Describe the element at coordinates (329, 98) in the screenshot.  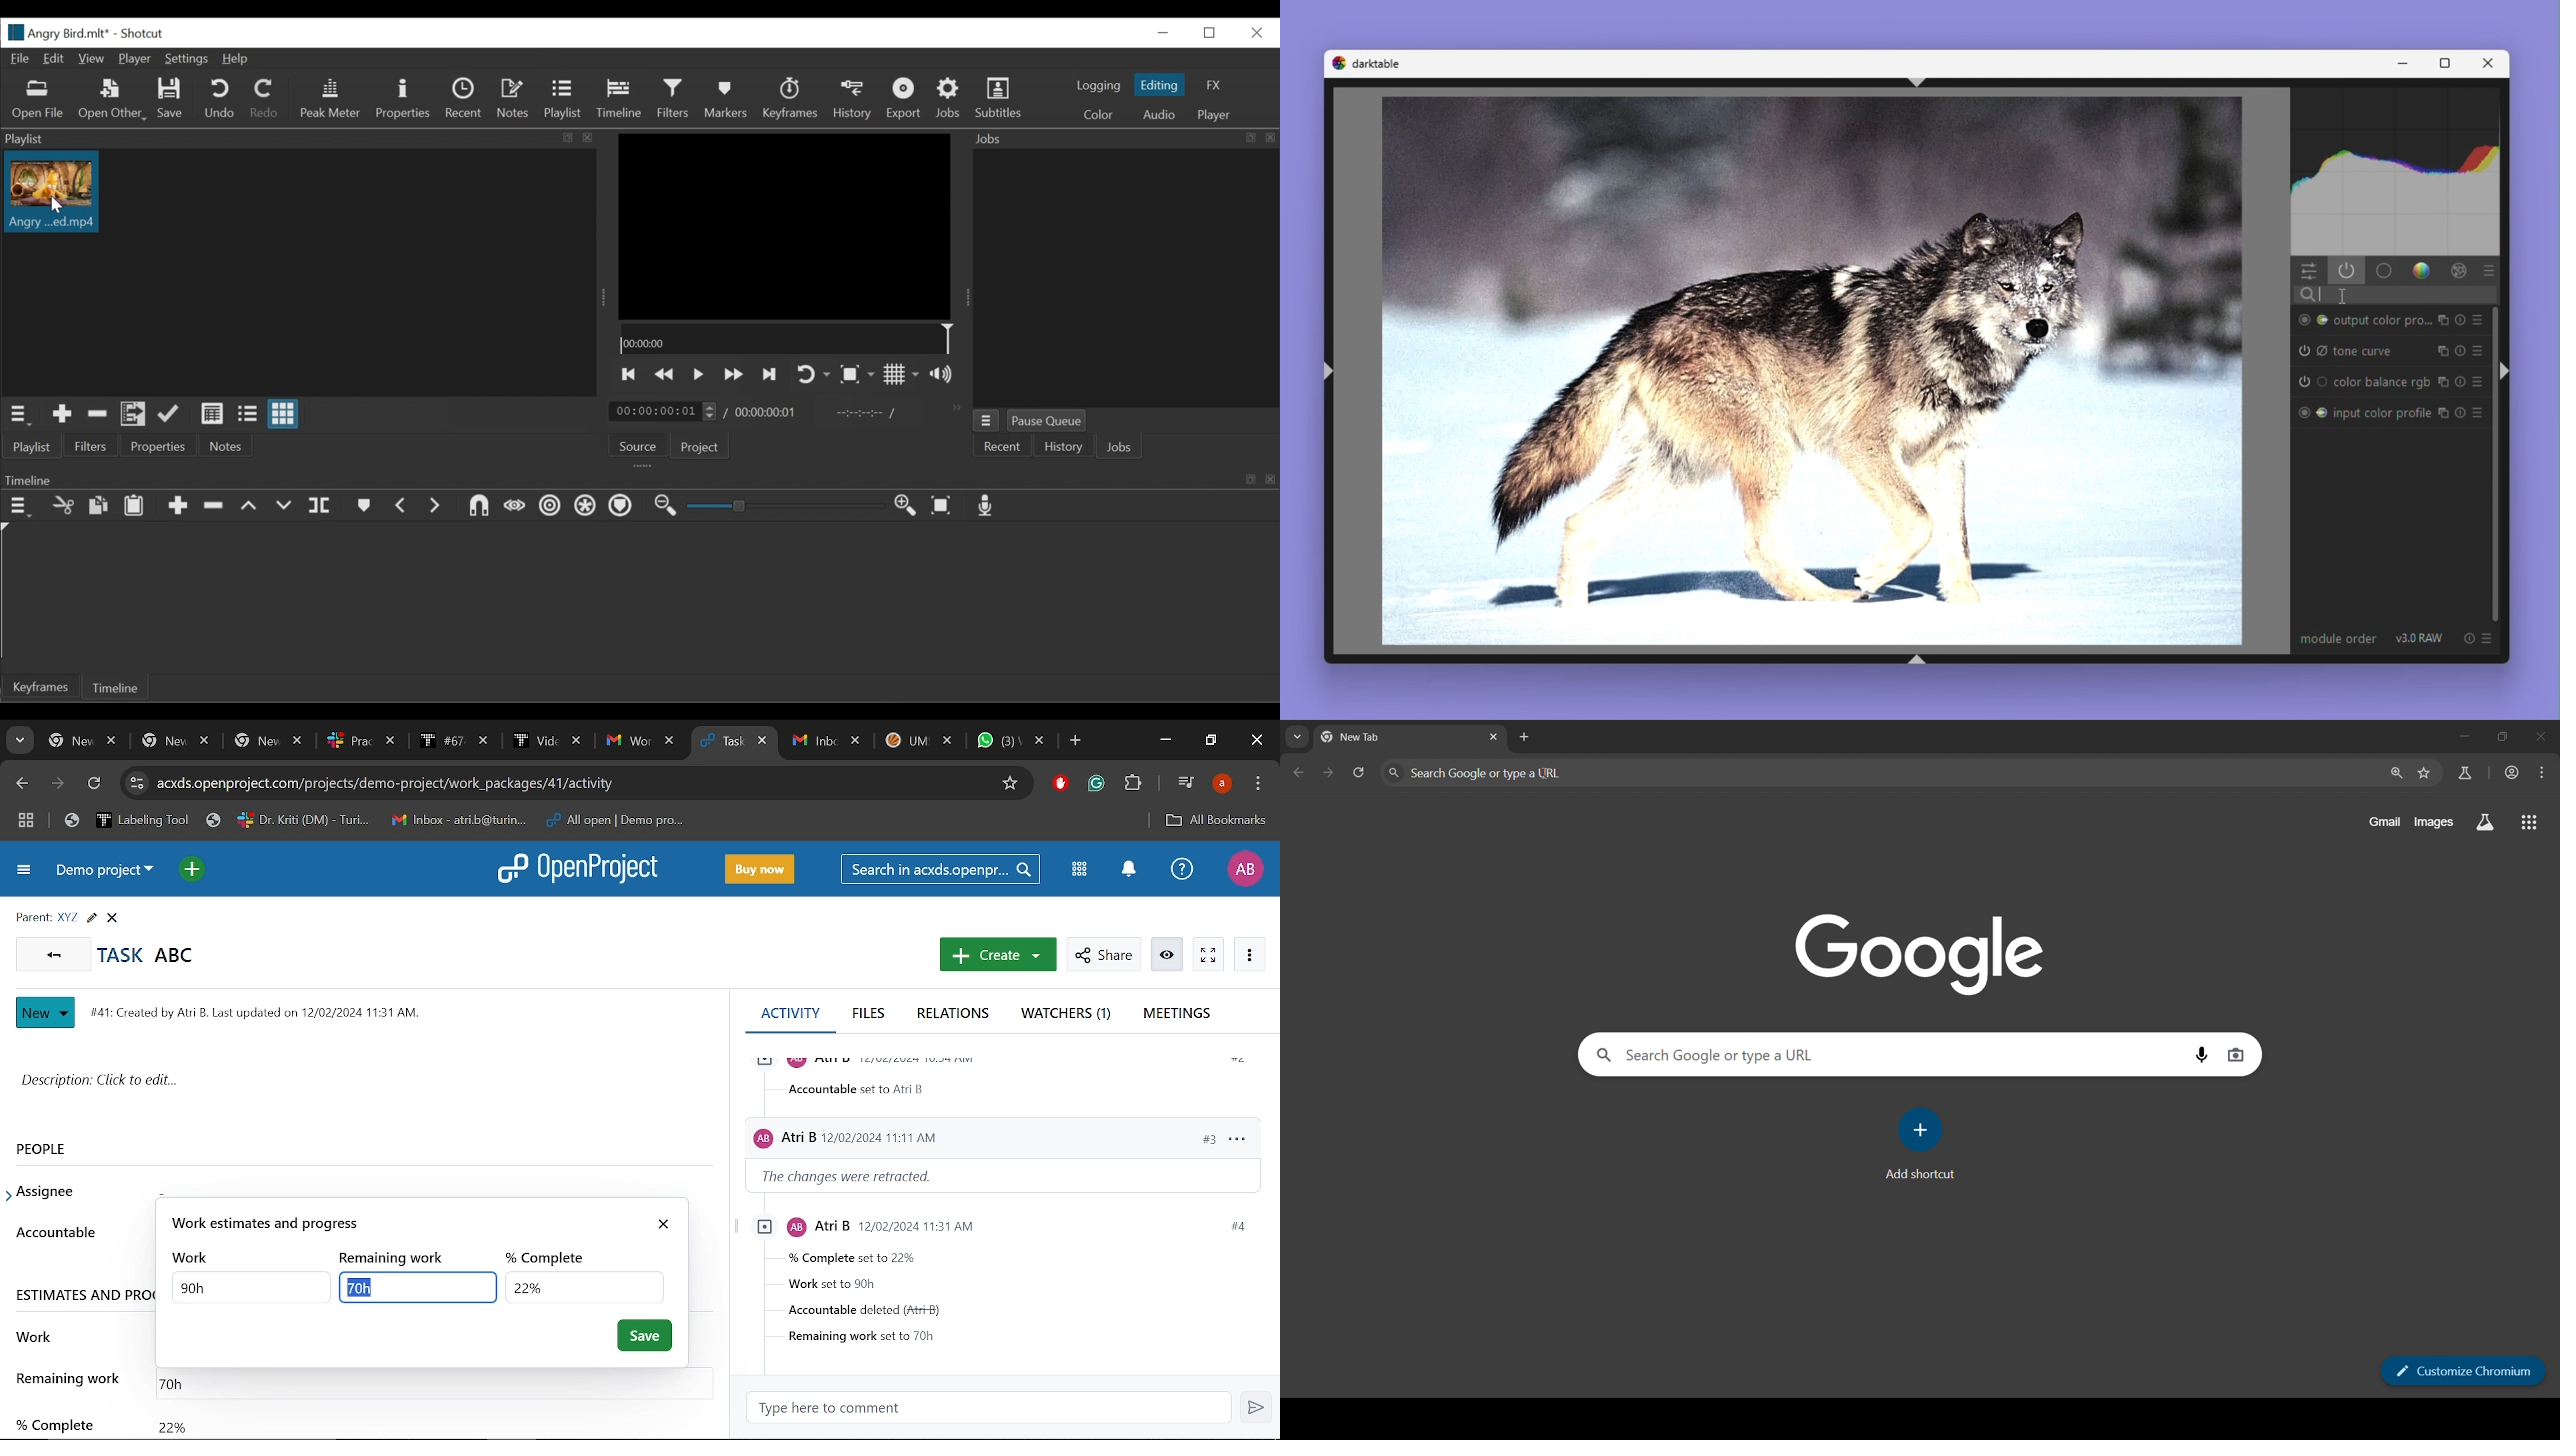
I see `Peak Meter` at that location.